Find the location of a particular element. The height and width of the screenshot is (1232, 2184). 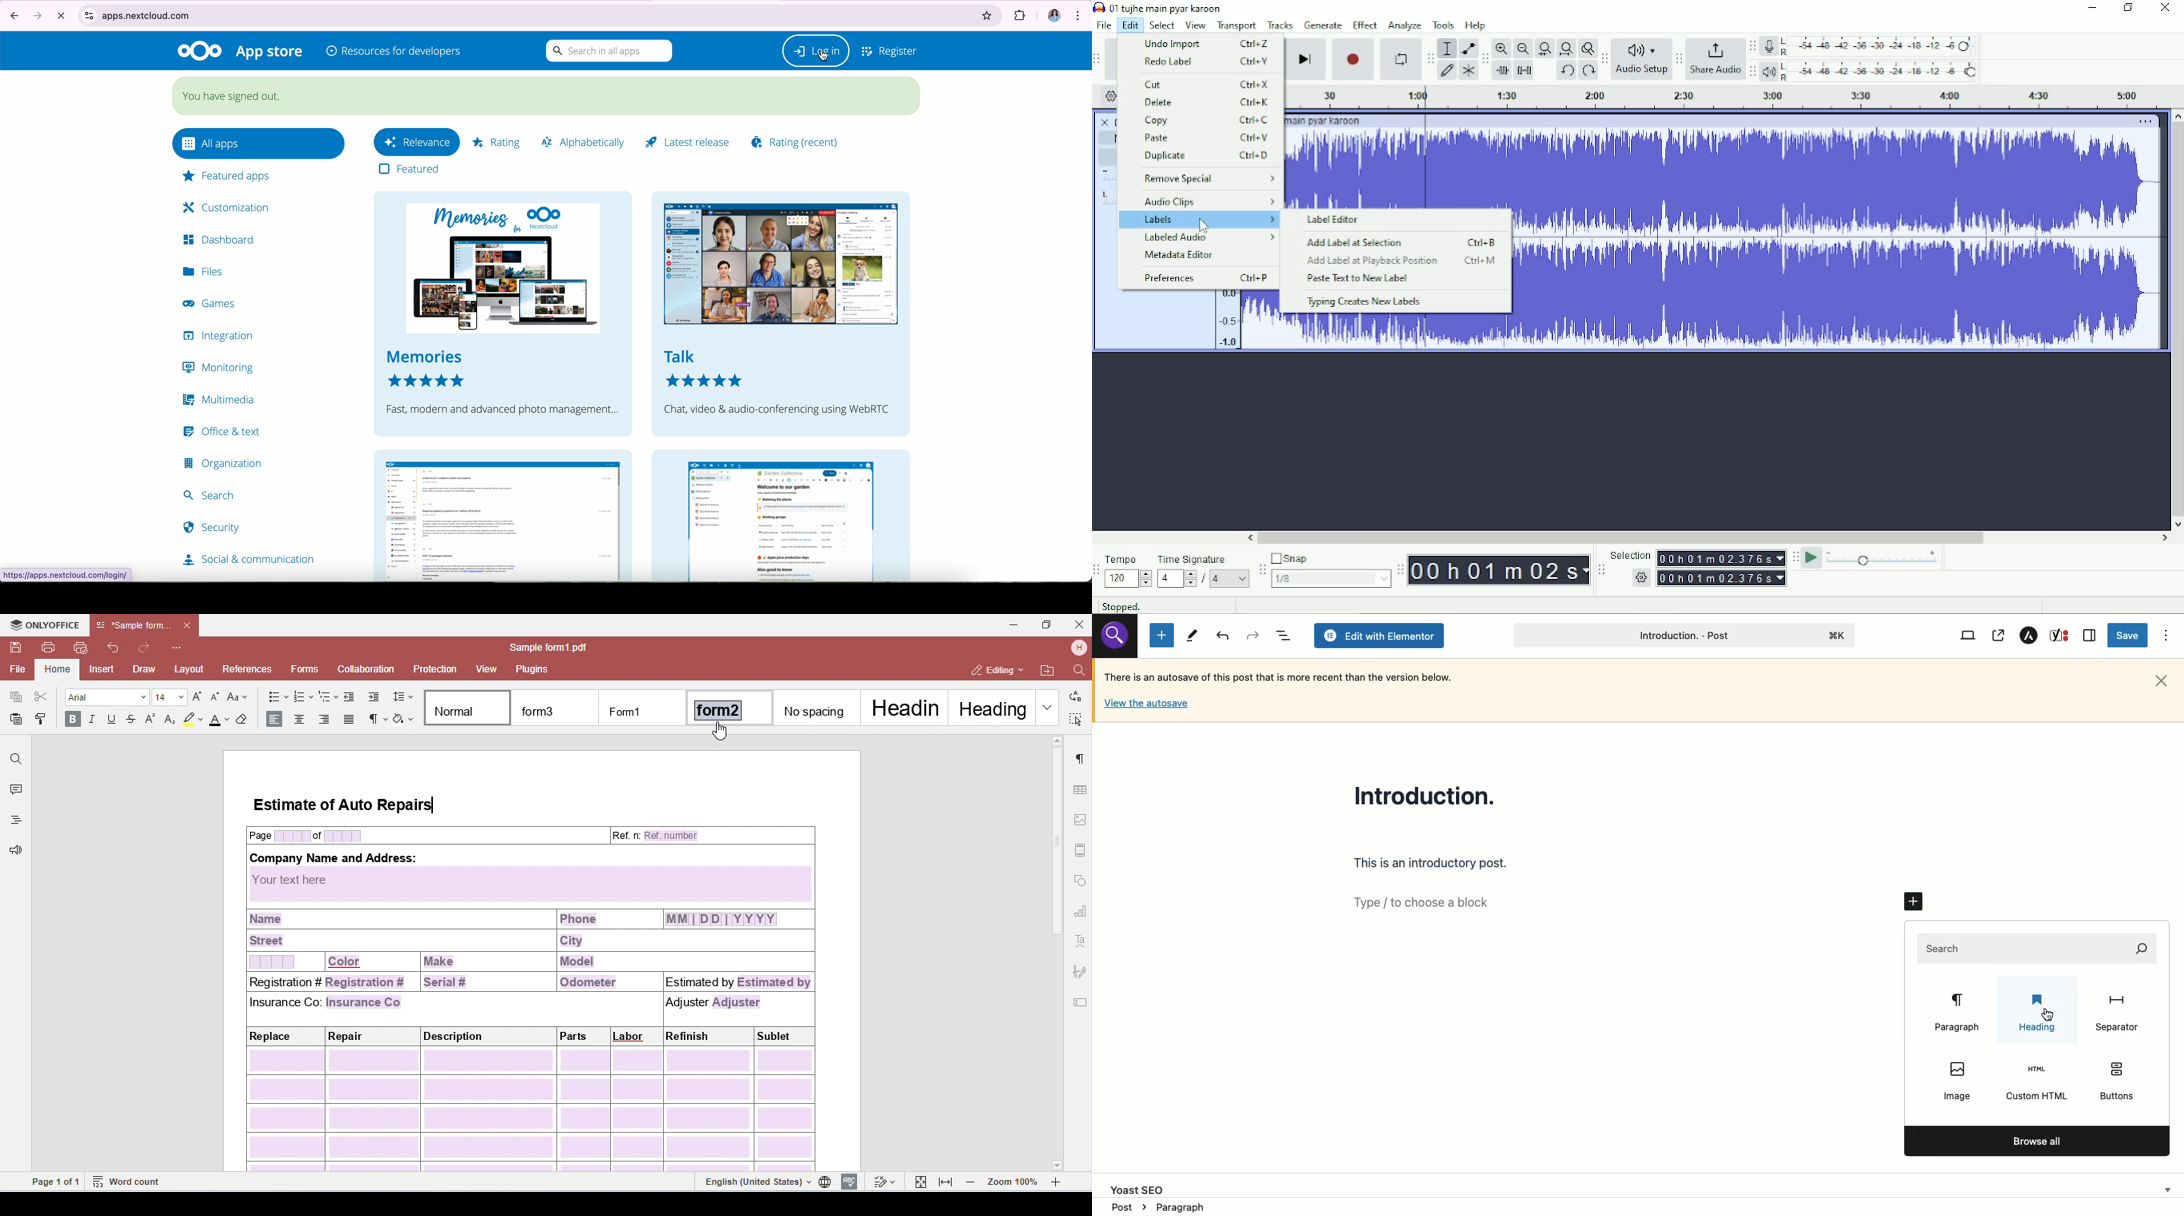

Audacity tools toolbar is located at coordinates (1430, 58).